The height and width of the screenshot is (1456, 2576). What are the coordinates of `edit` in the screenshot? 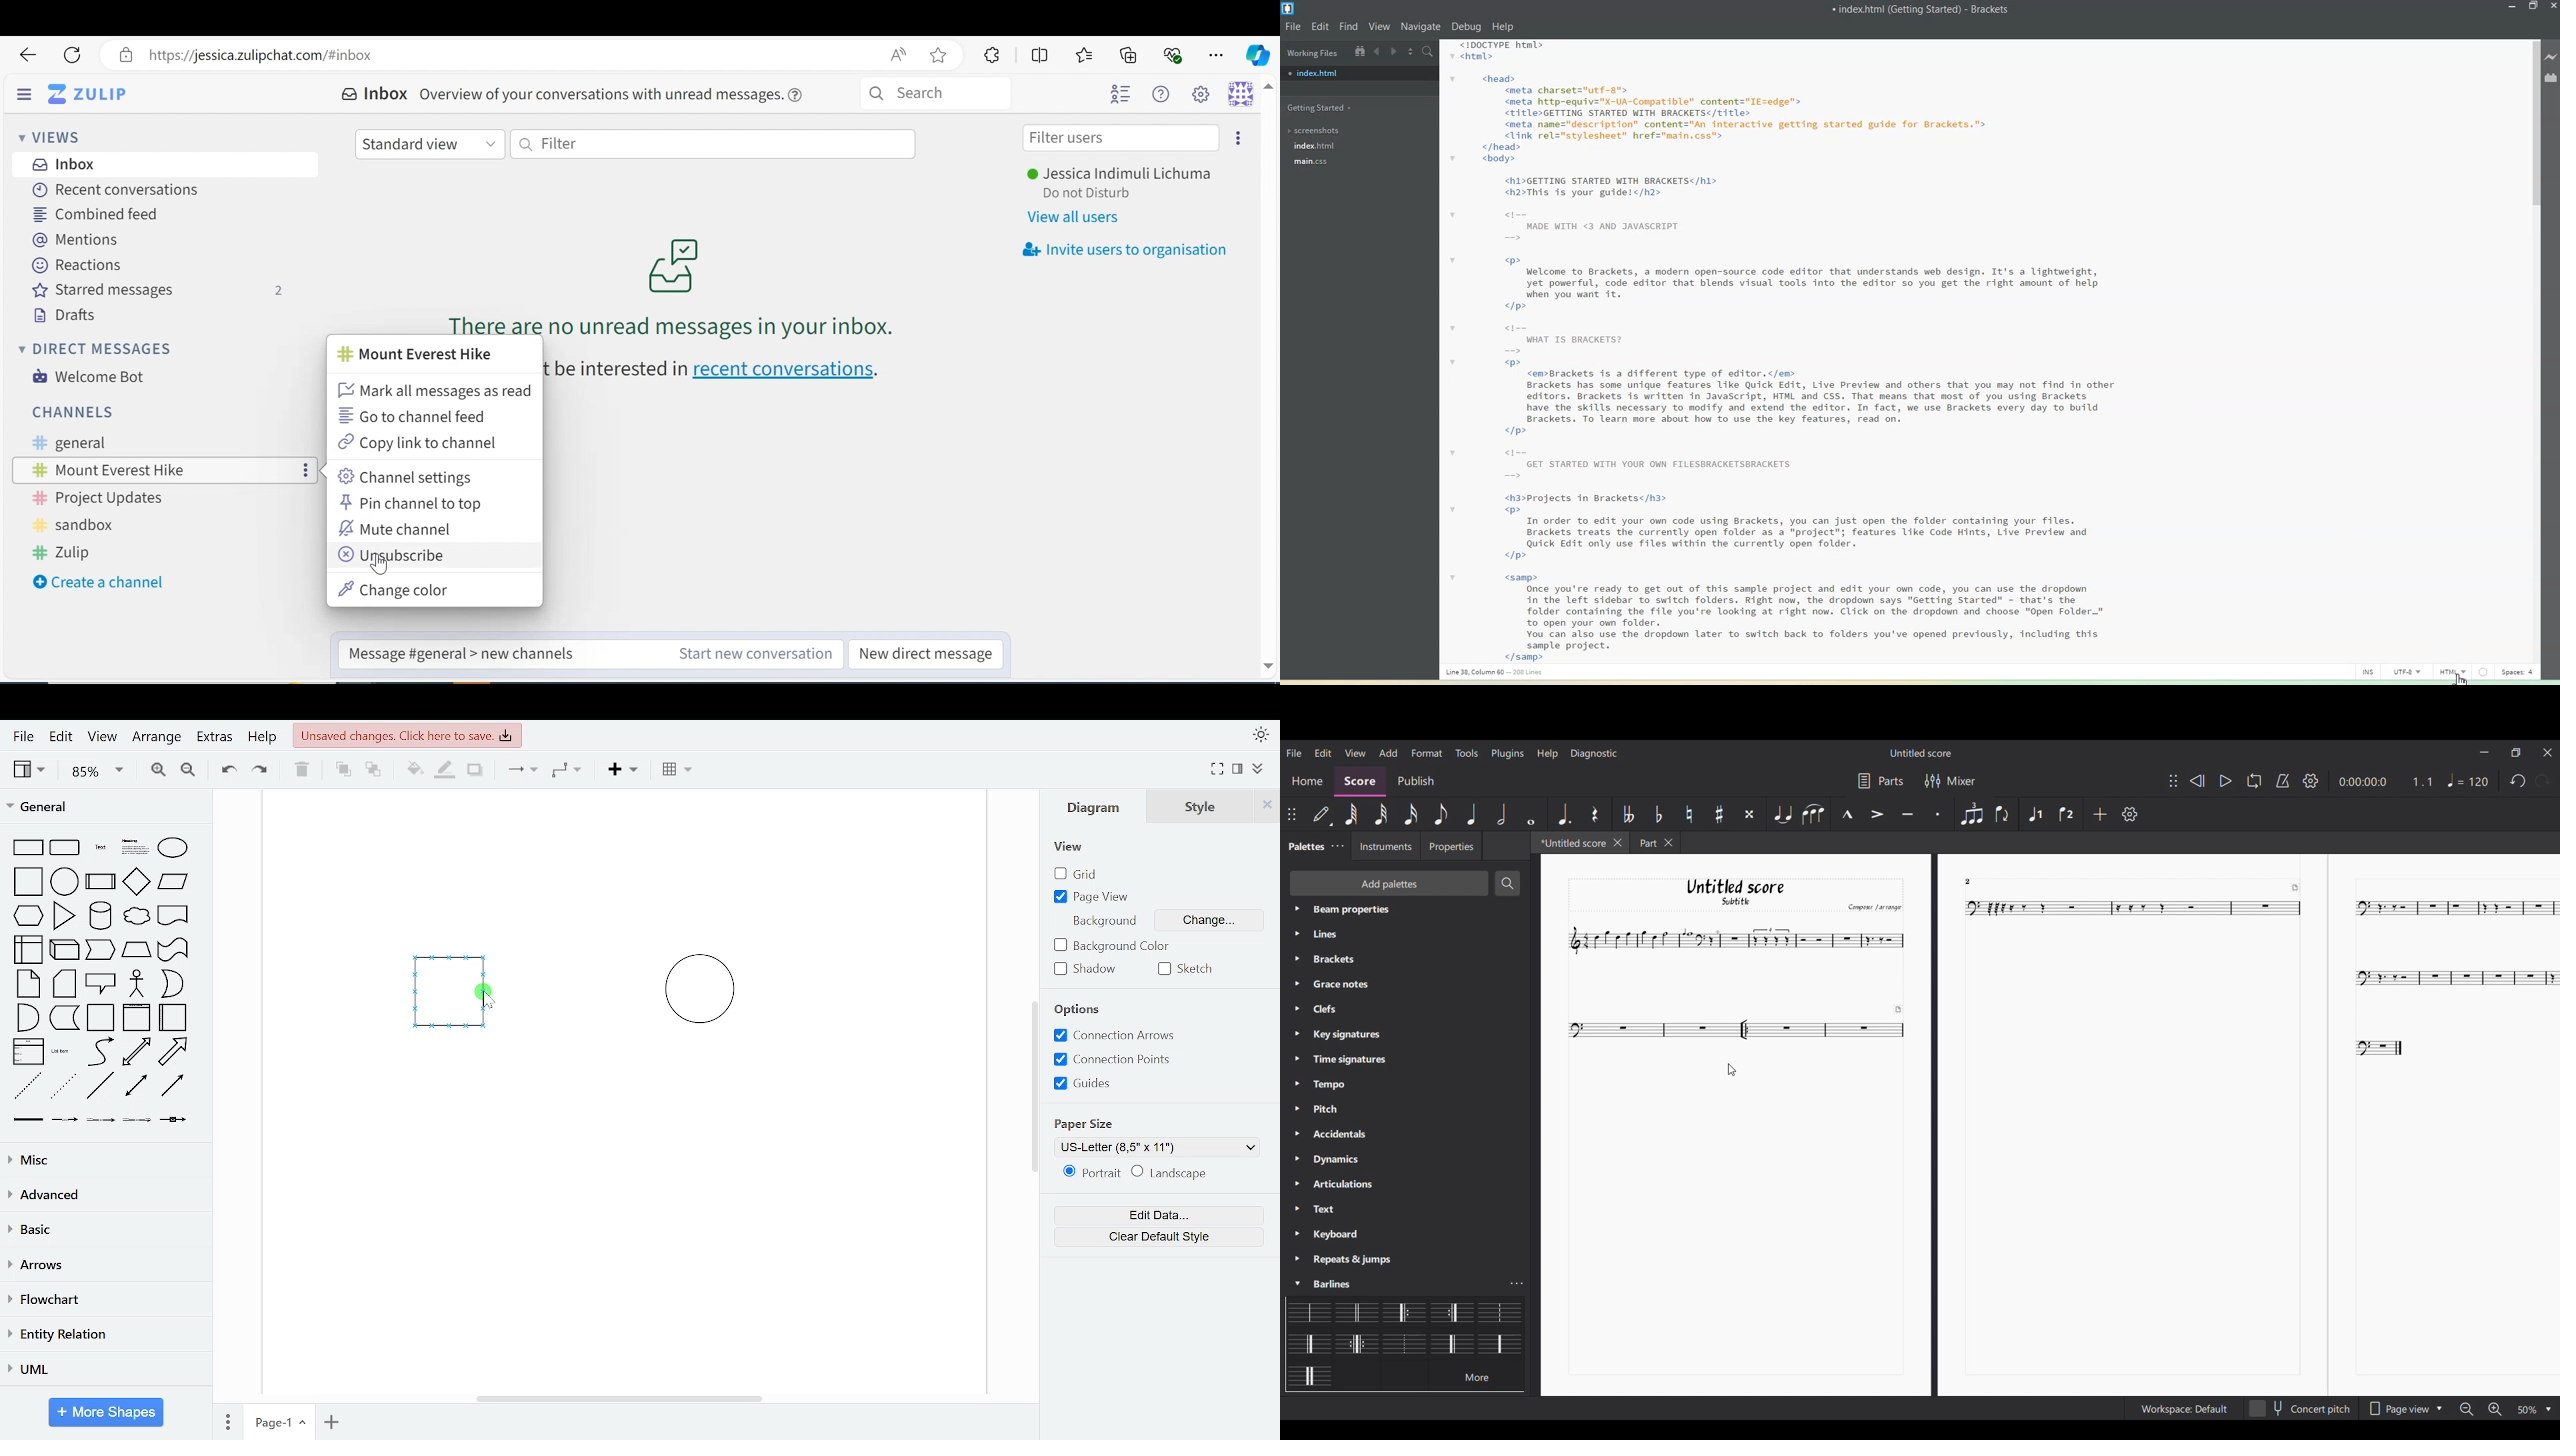 It's located at (60, 738).